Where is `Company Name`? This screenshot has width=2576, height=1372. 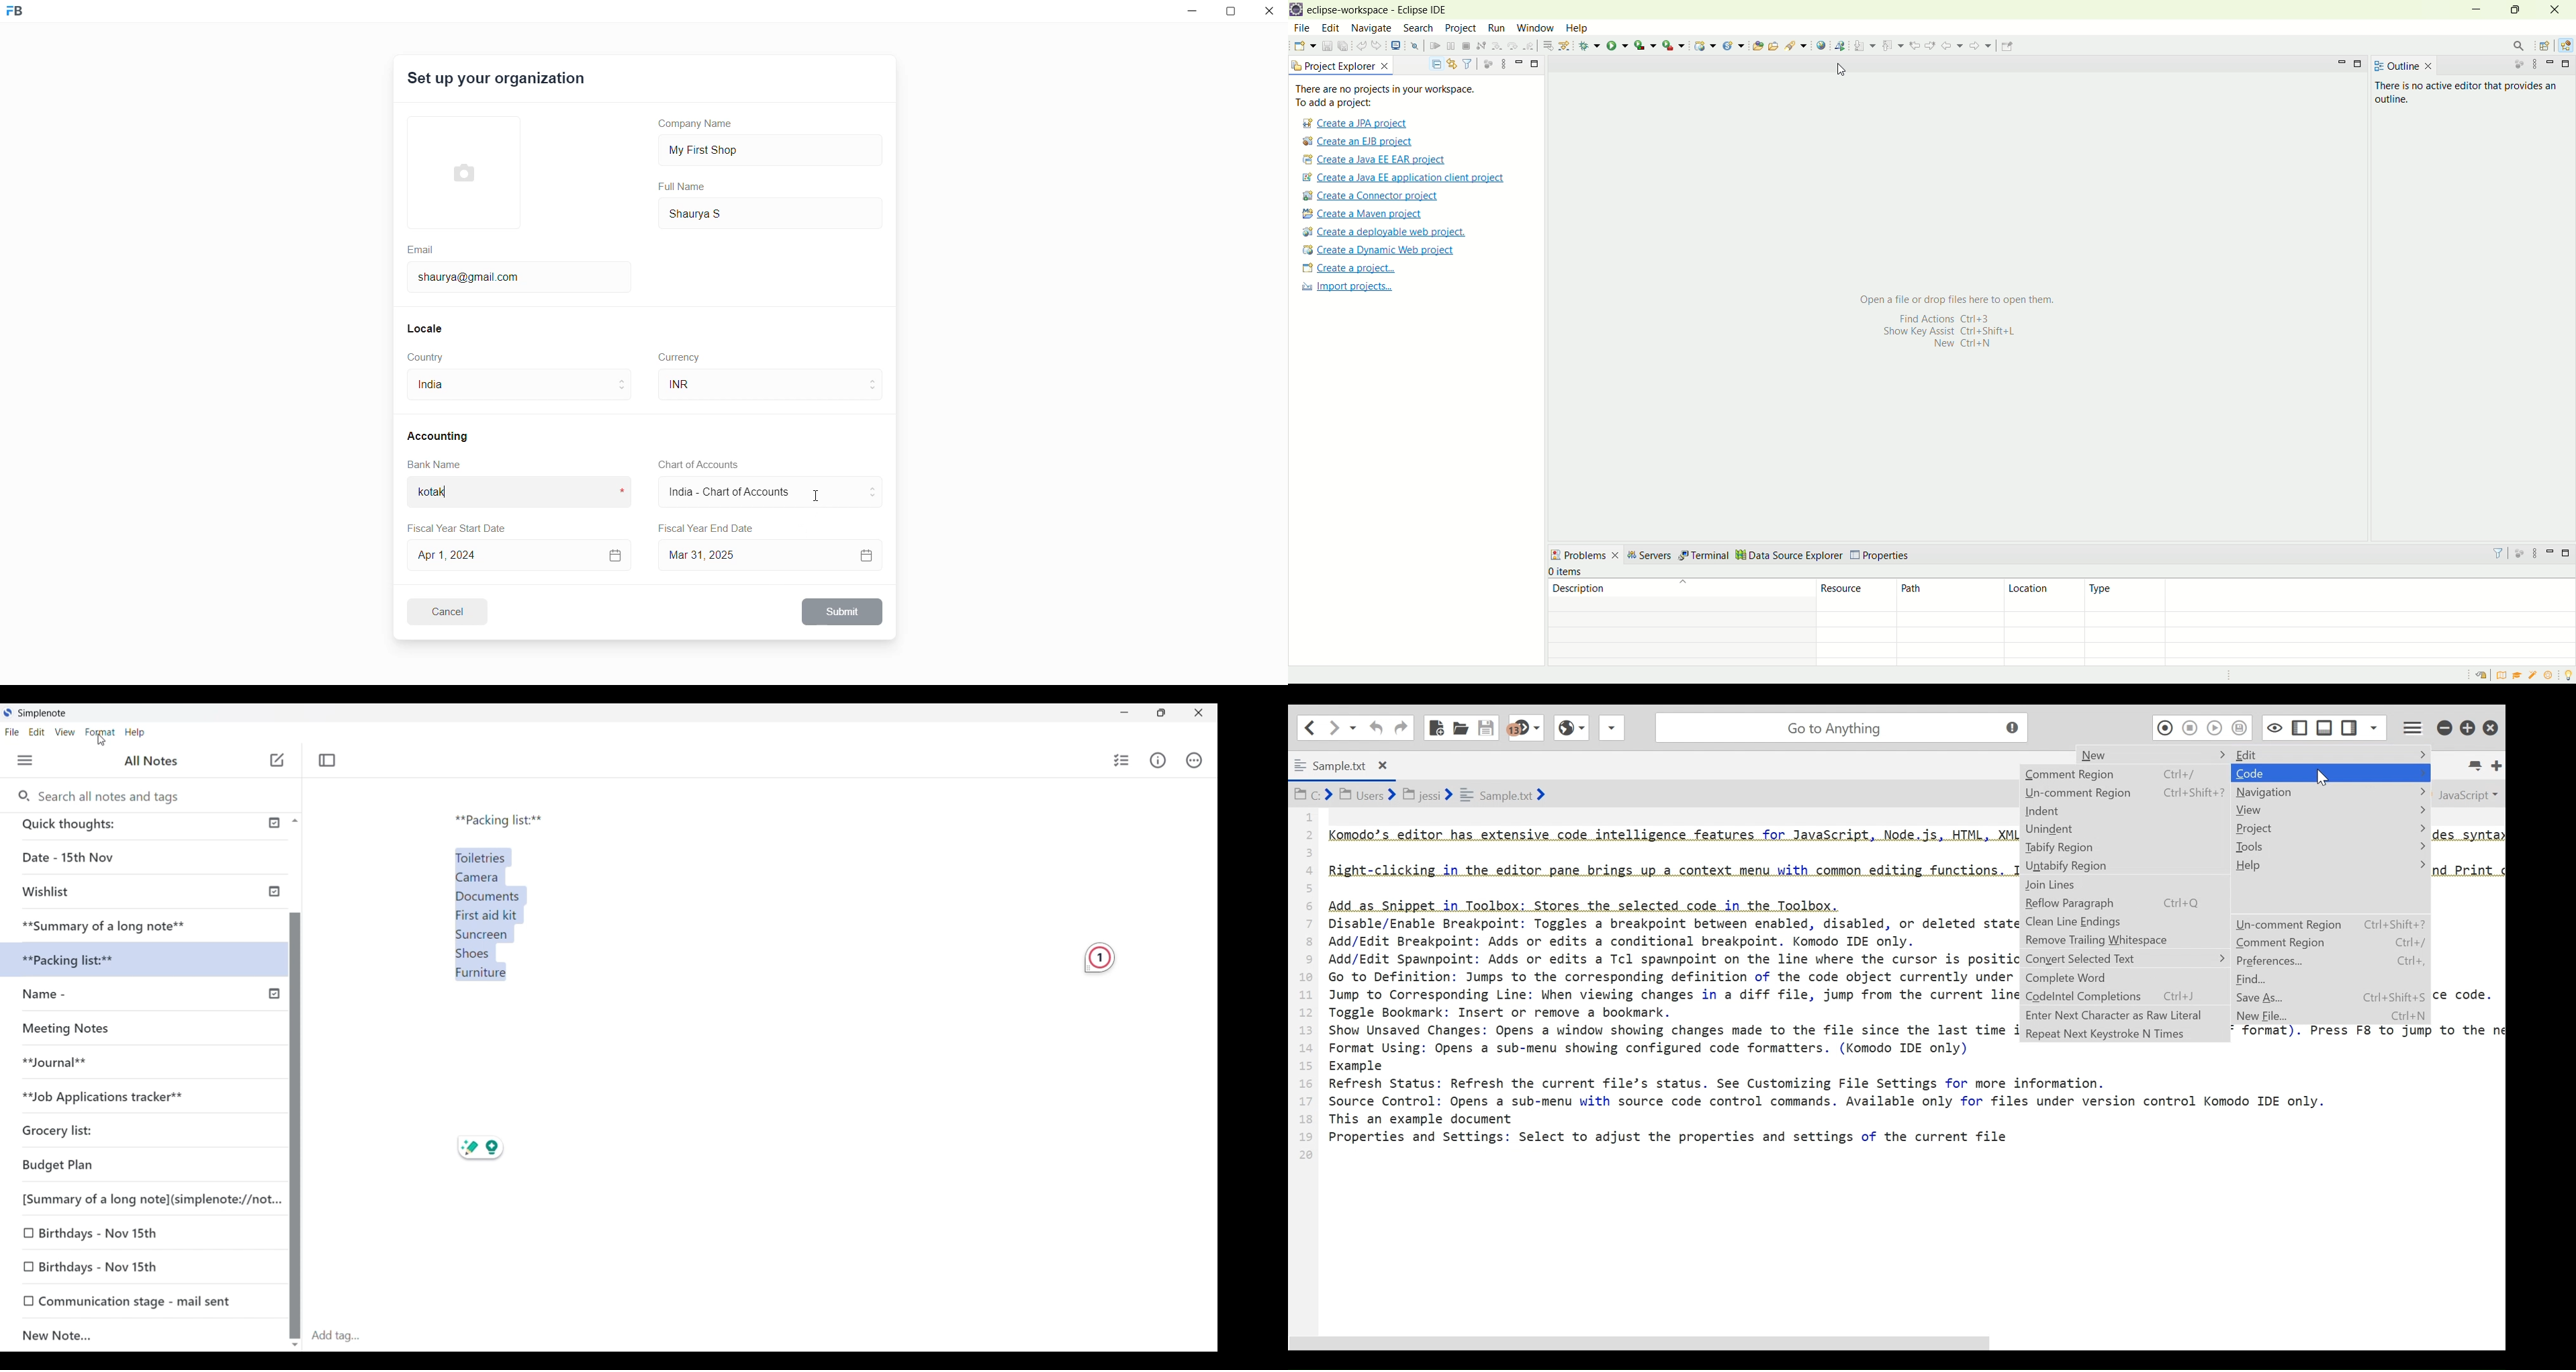
Company Name is located at coordinates (700, 126).